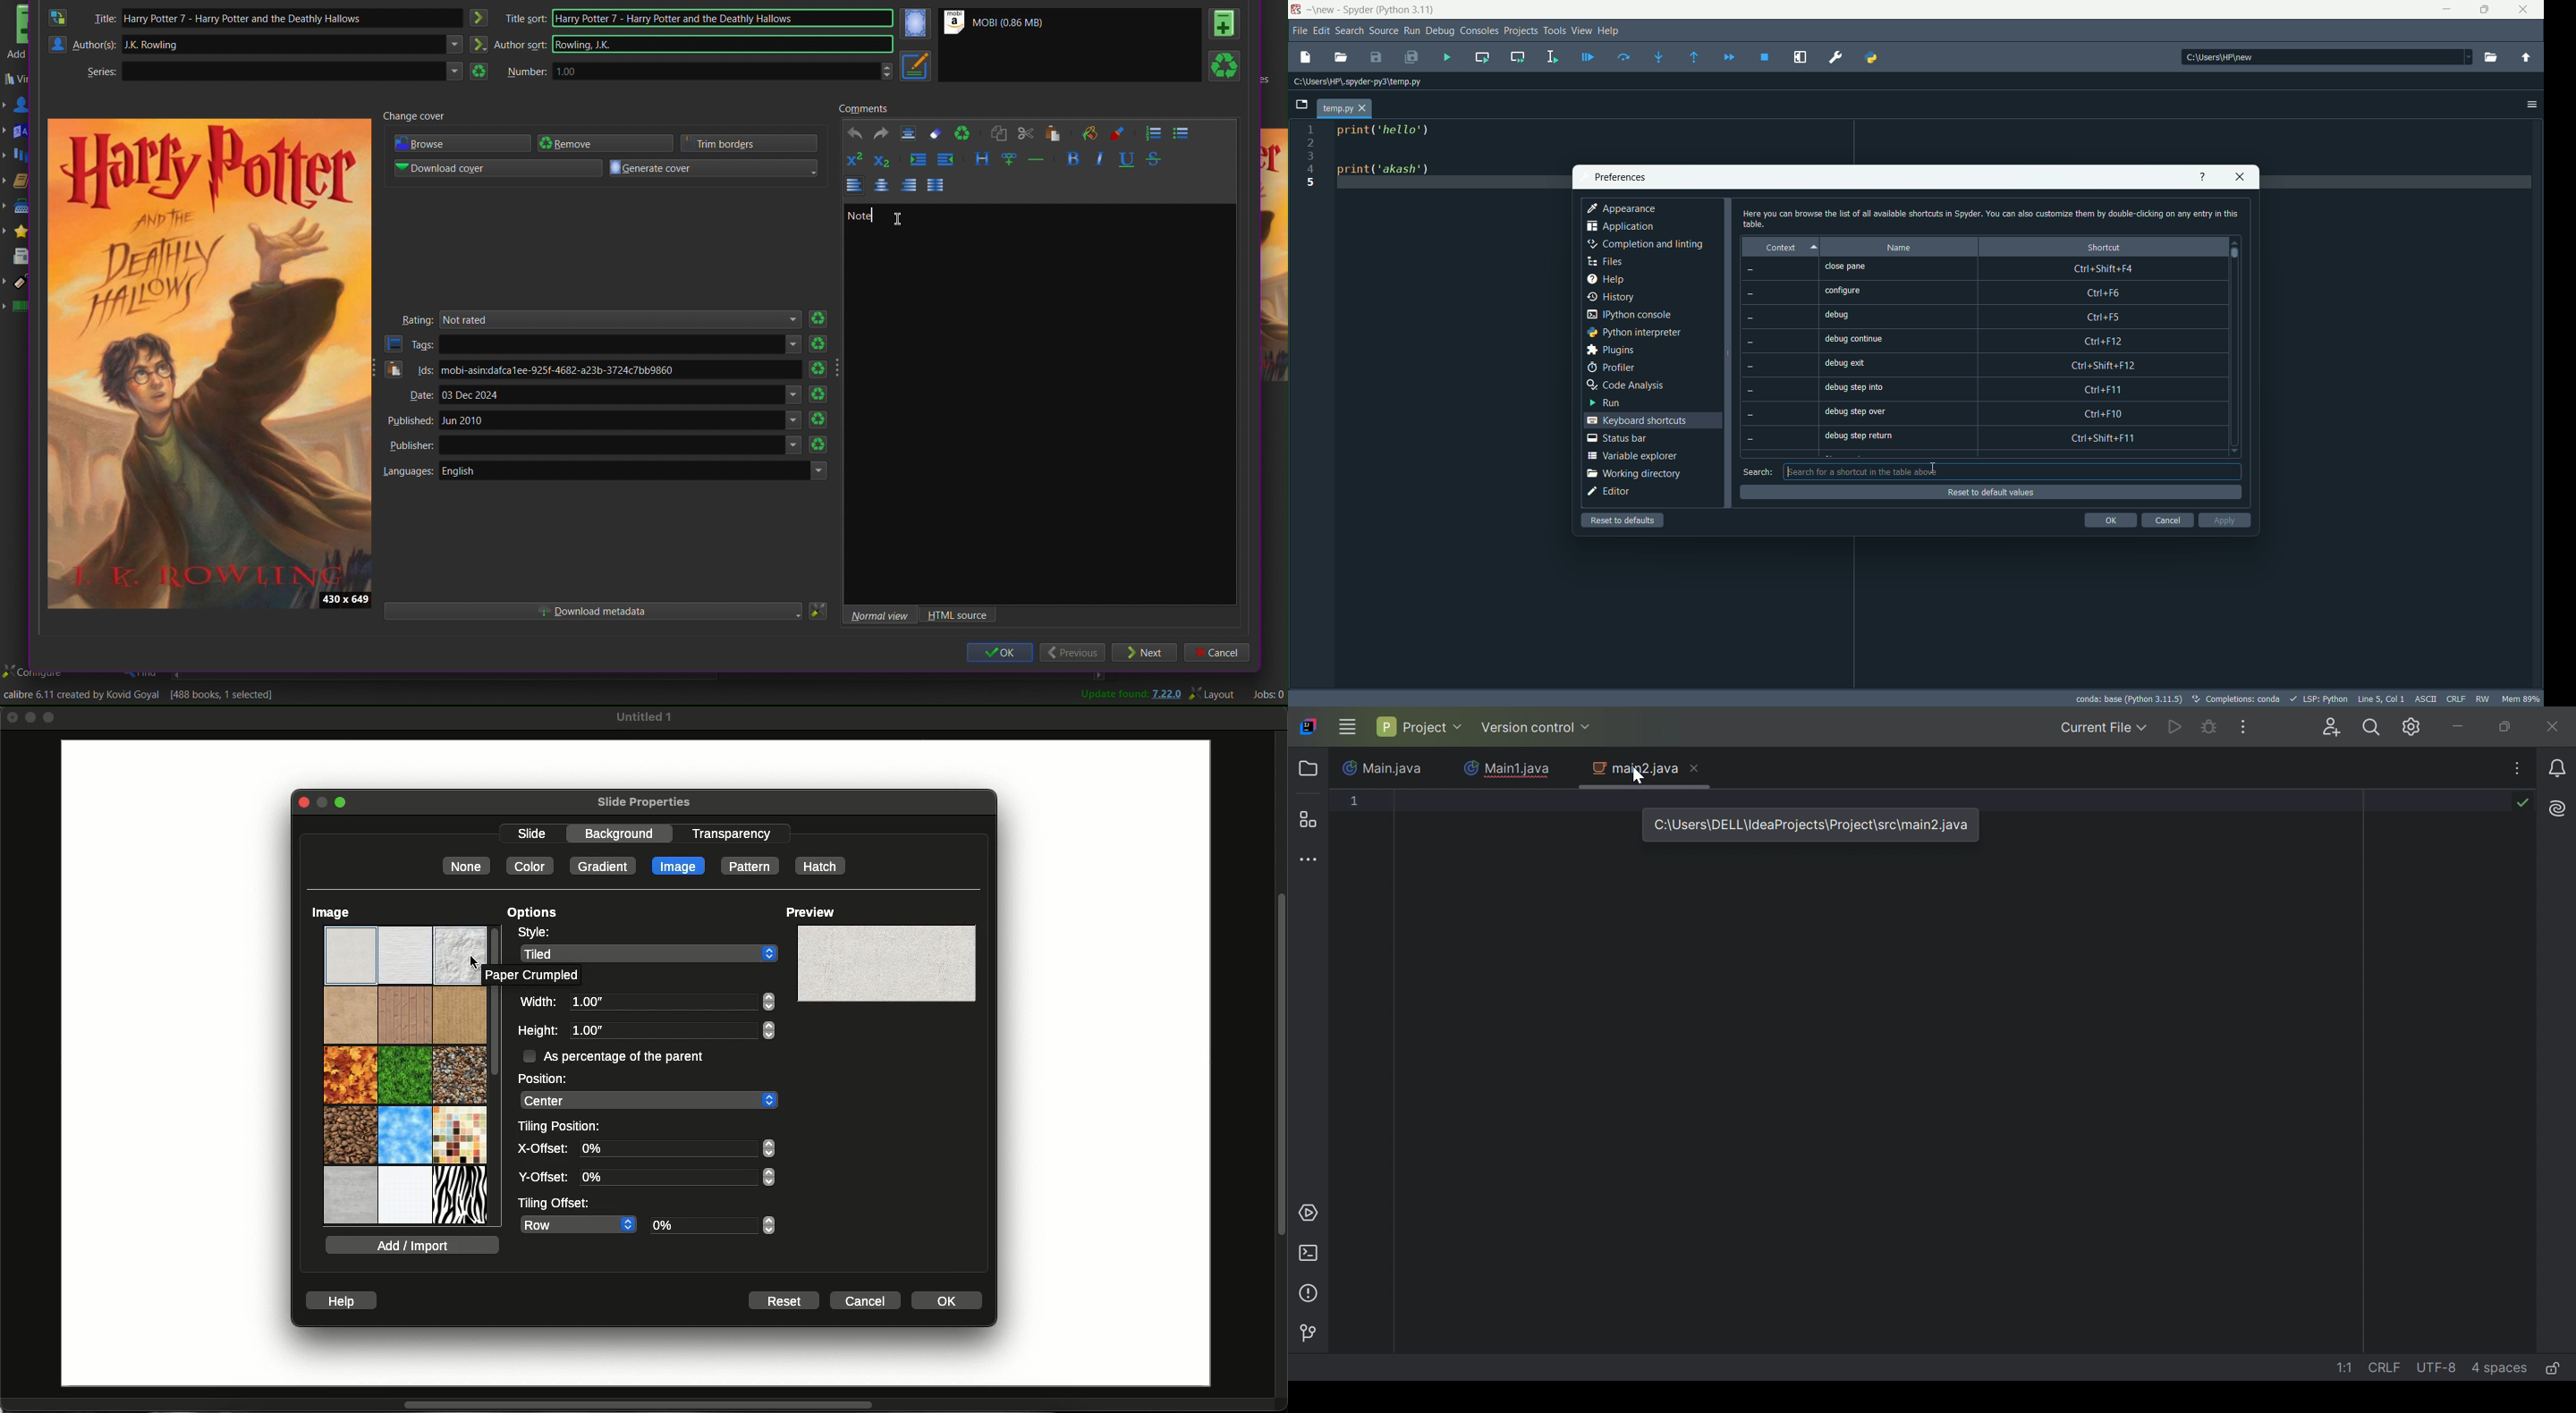  What do you see at coordinates (882, 133) in the screenshot?
I see `Redo` at bounding box center [882, 133].